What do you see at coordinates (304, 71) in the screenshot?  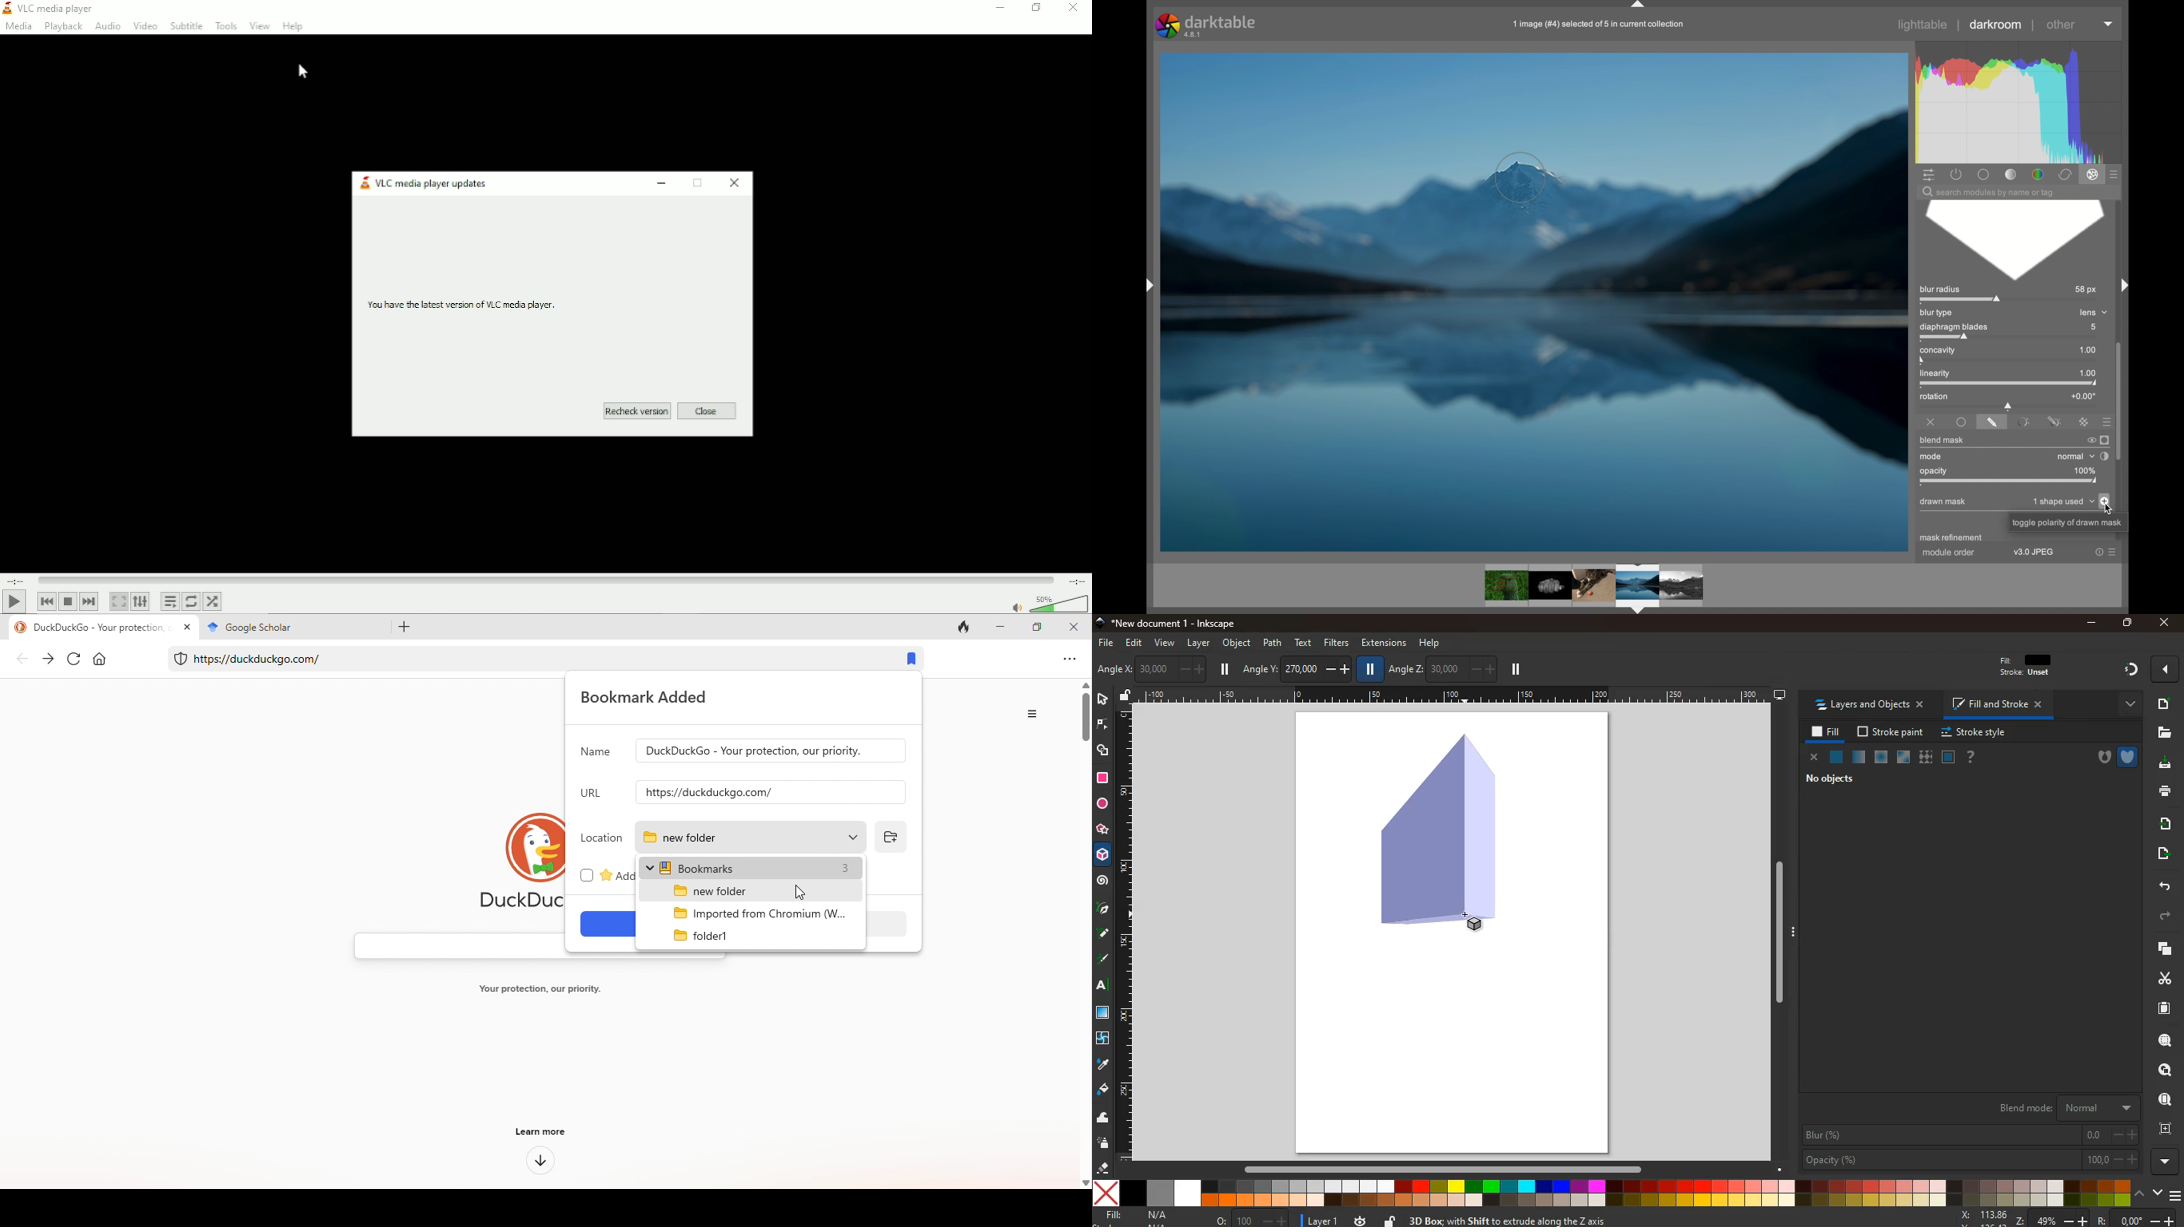 I see `Cursor` at bounding box center [304, 71].